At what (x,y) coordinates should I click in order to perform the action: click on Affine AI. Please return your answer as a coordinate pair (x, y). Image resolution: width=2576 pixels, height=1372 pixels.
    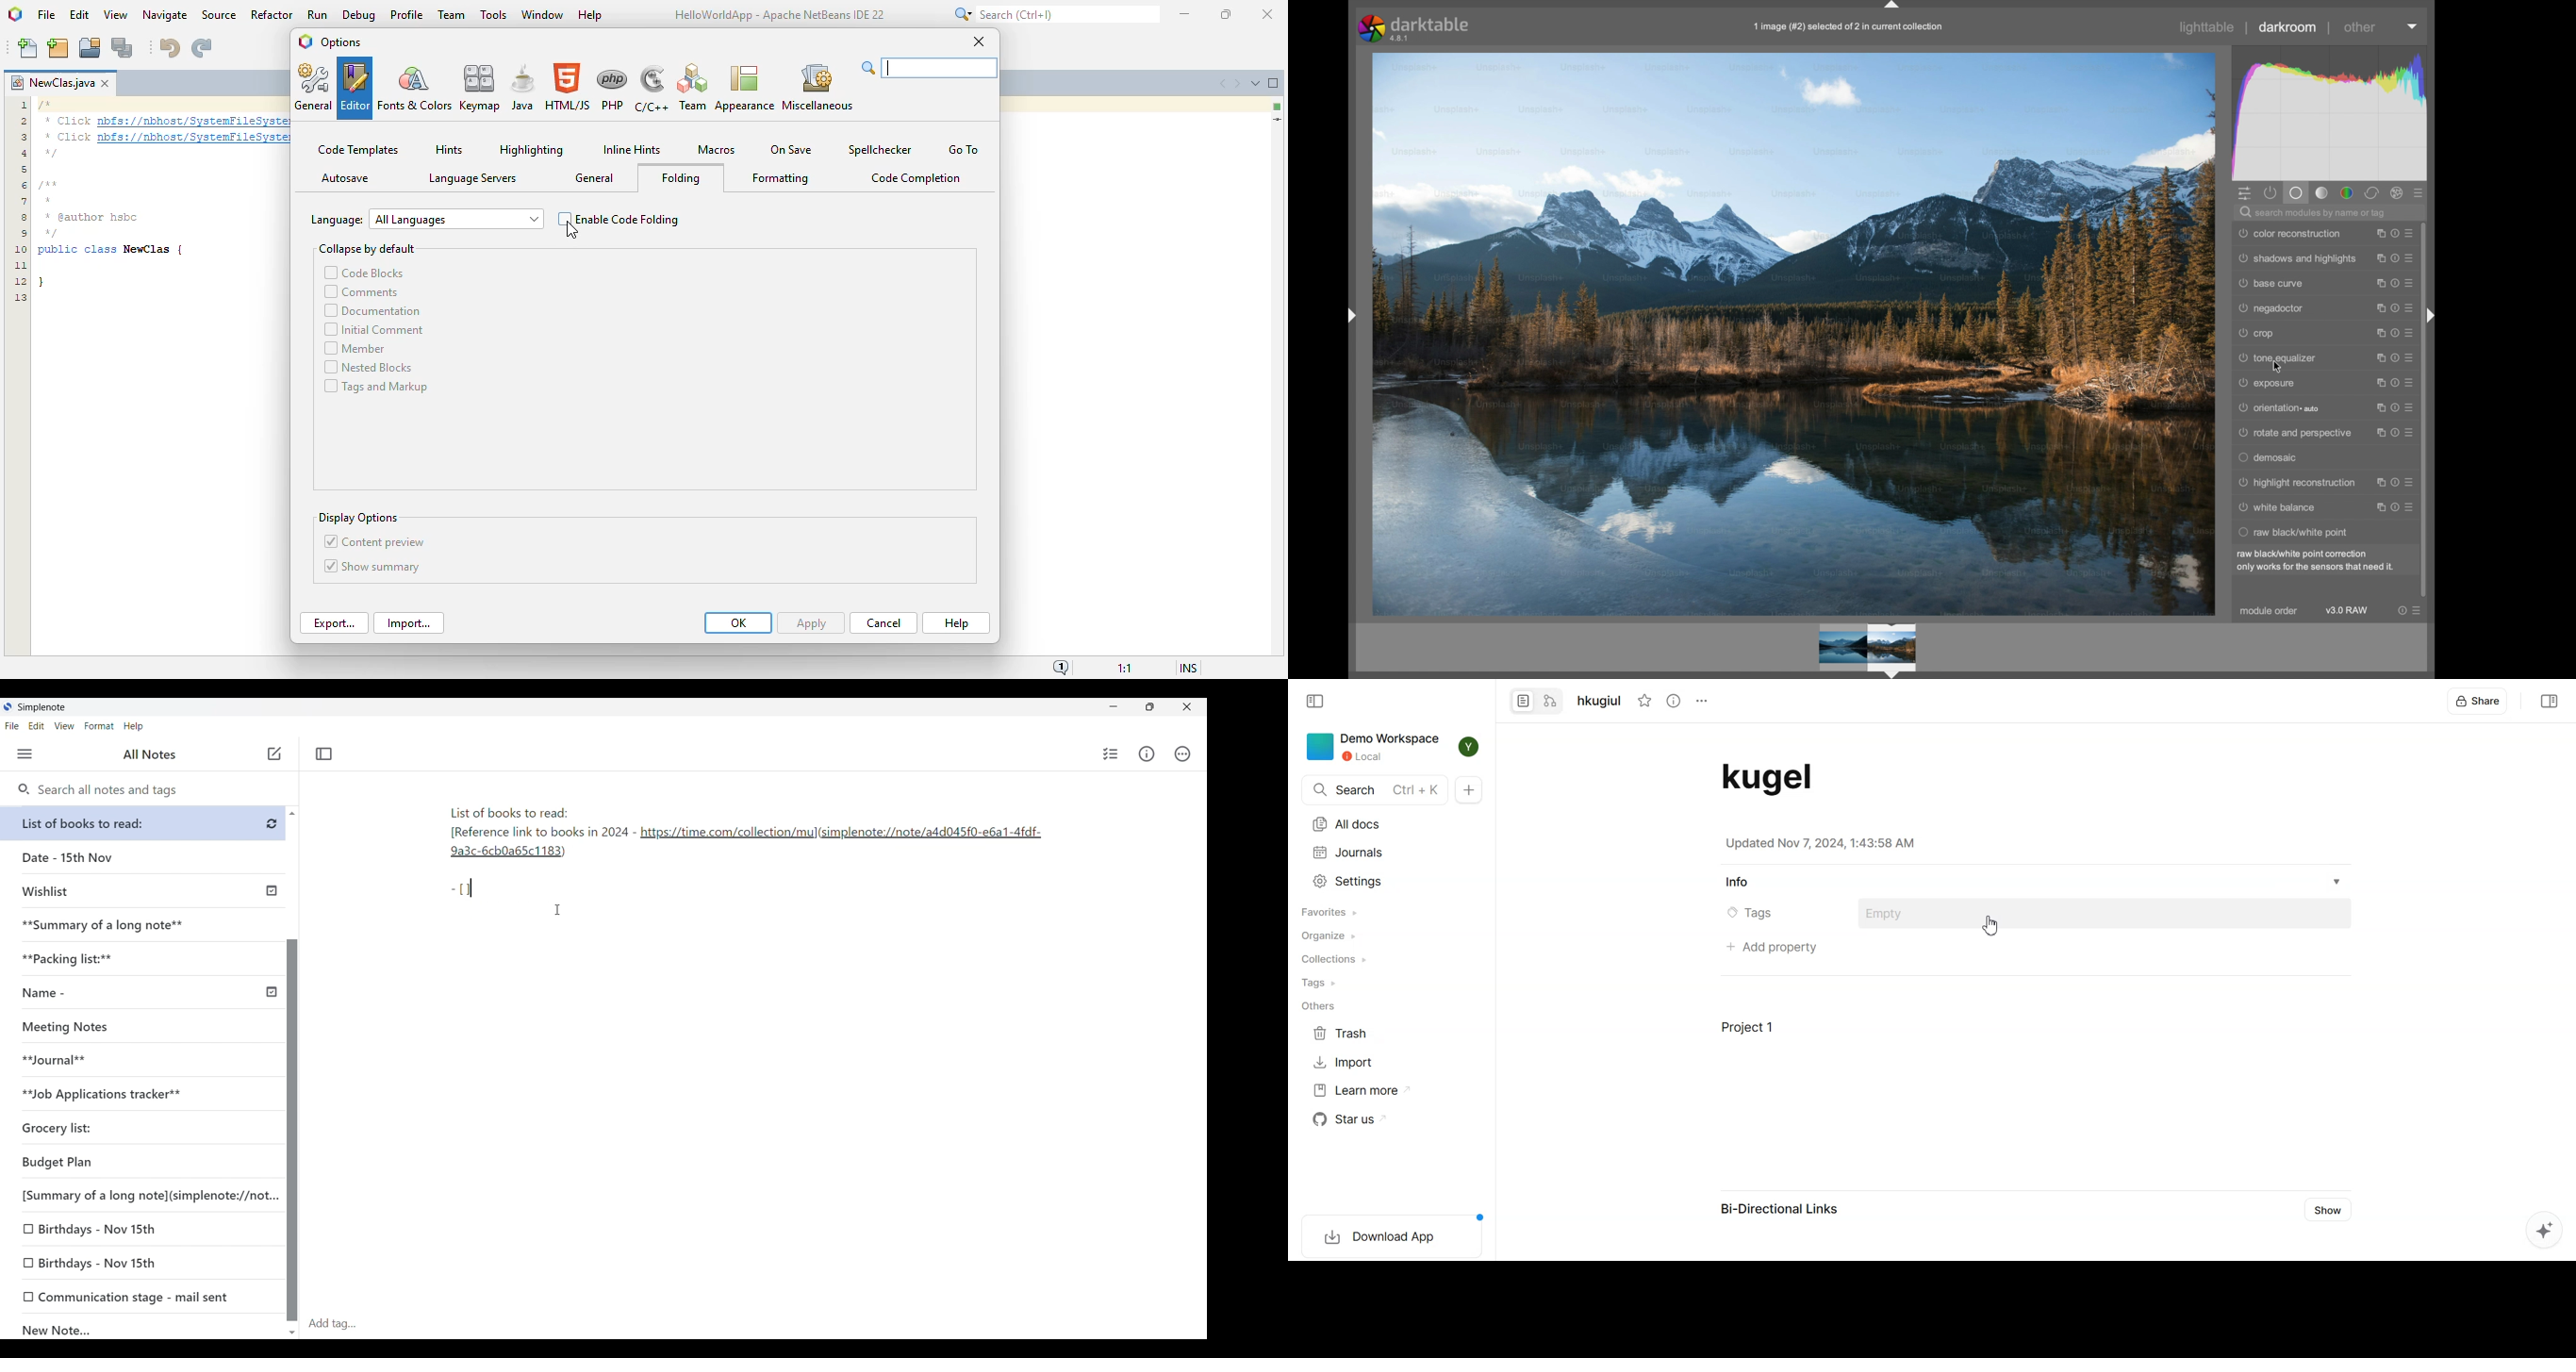
    Looking at the image, I should click on (2544, 1230).